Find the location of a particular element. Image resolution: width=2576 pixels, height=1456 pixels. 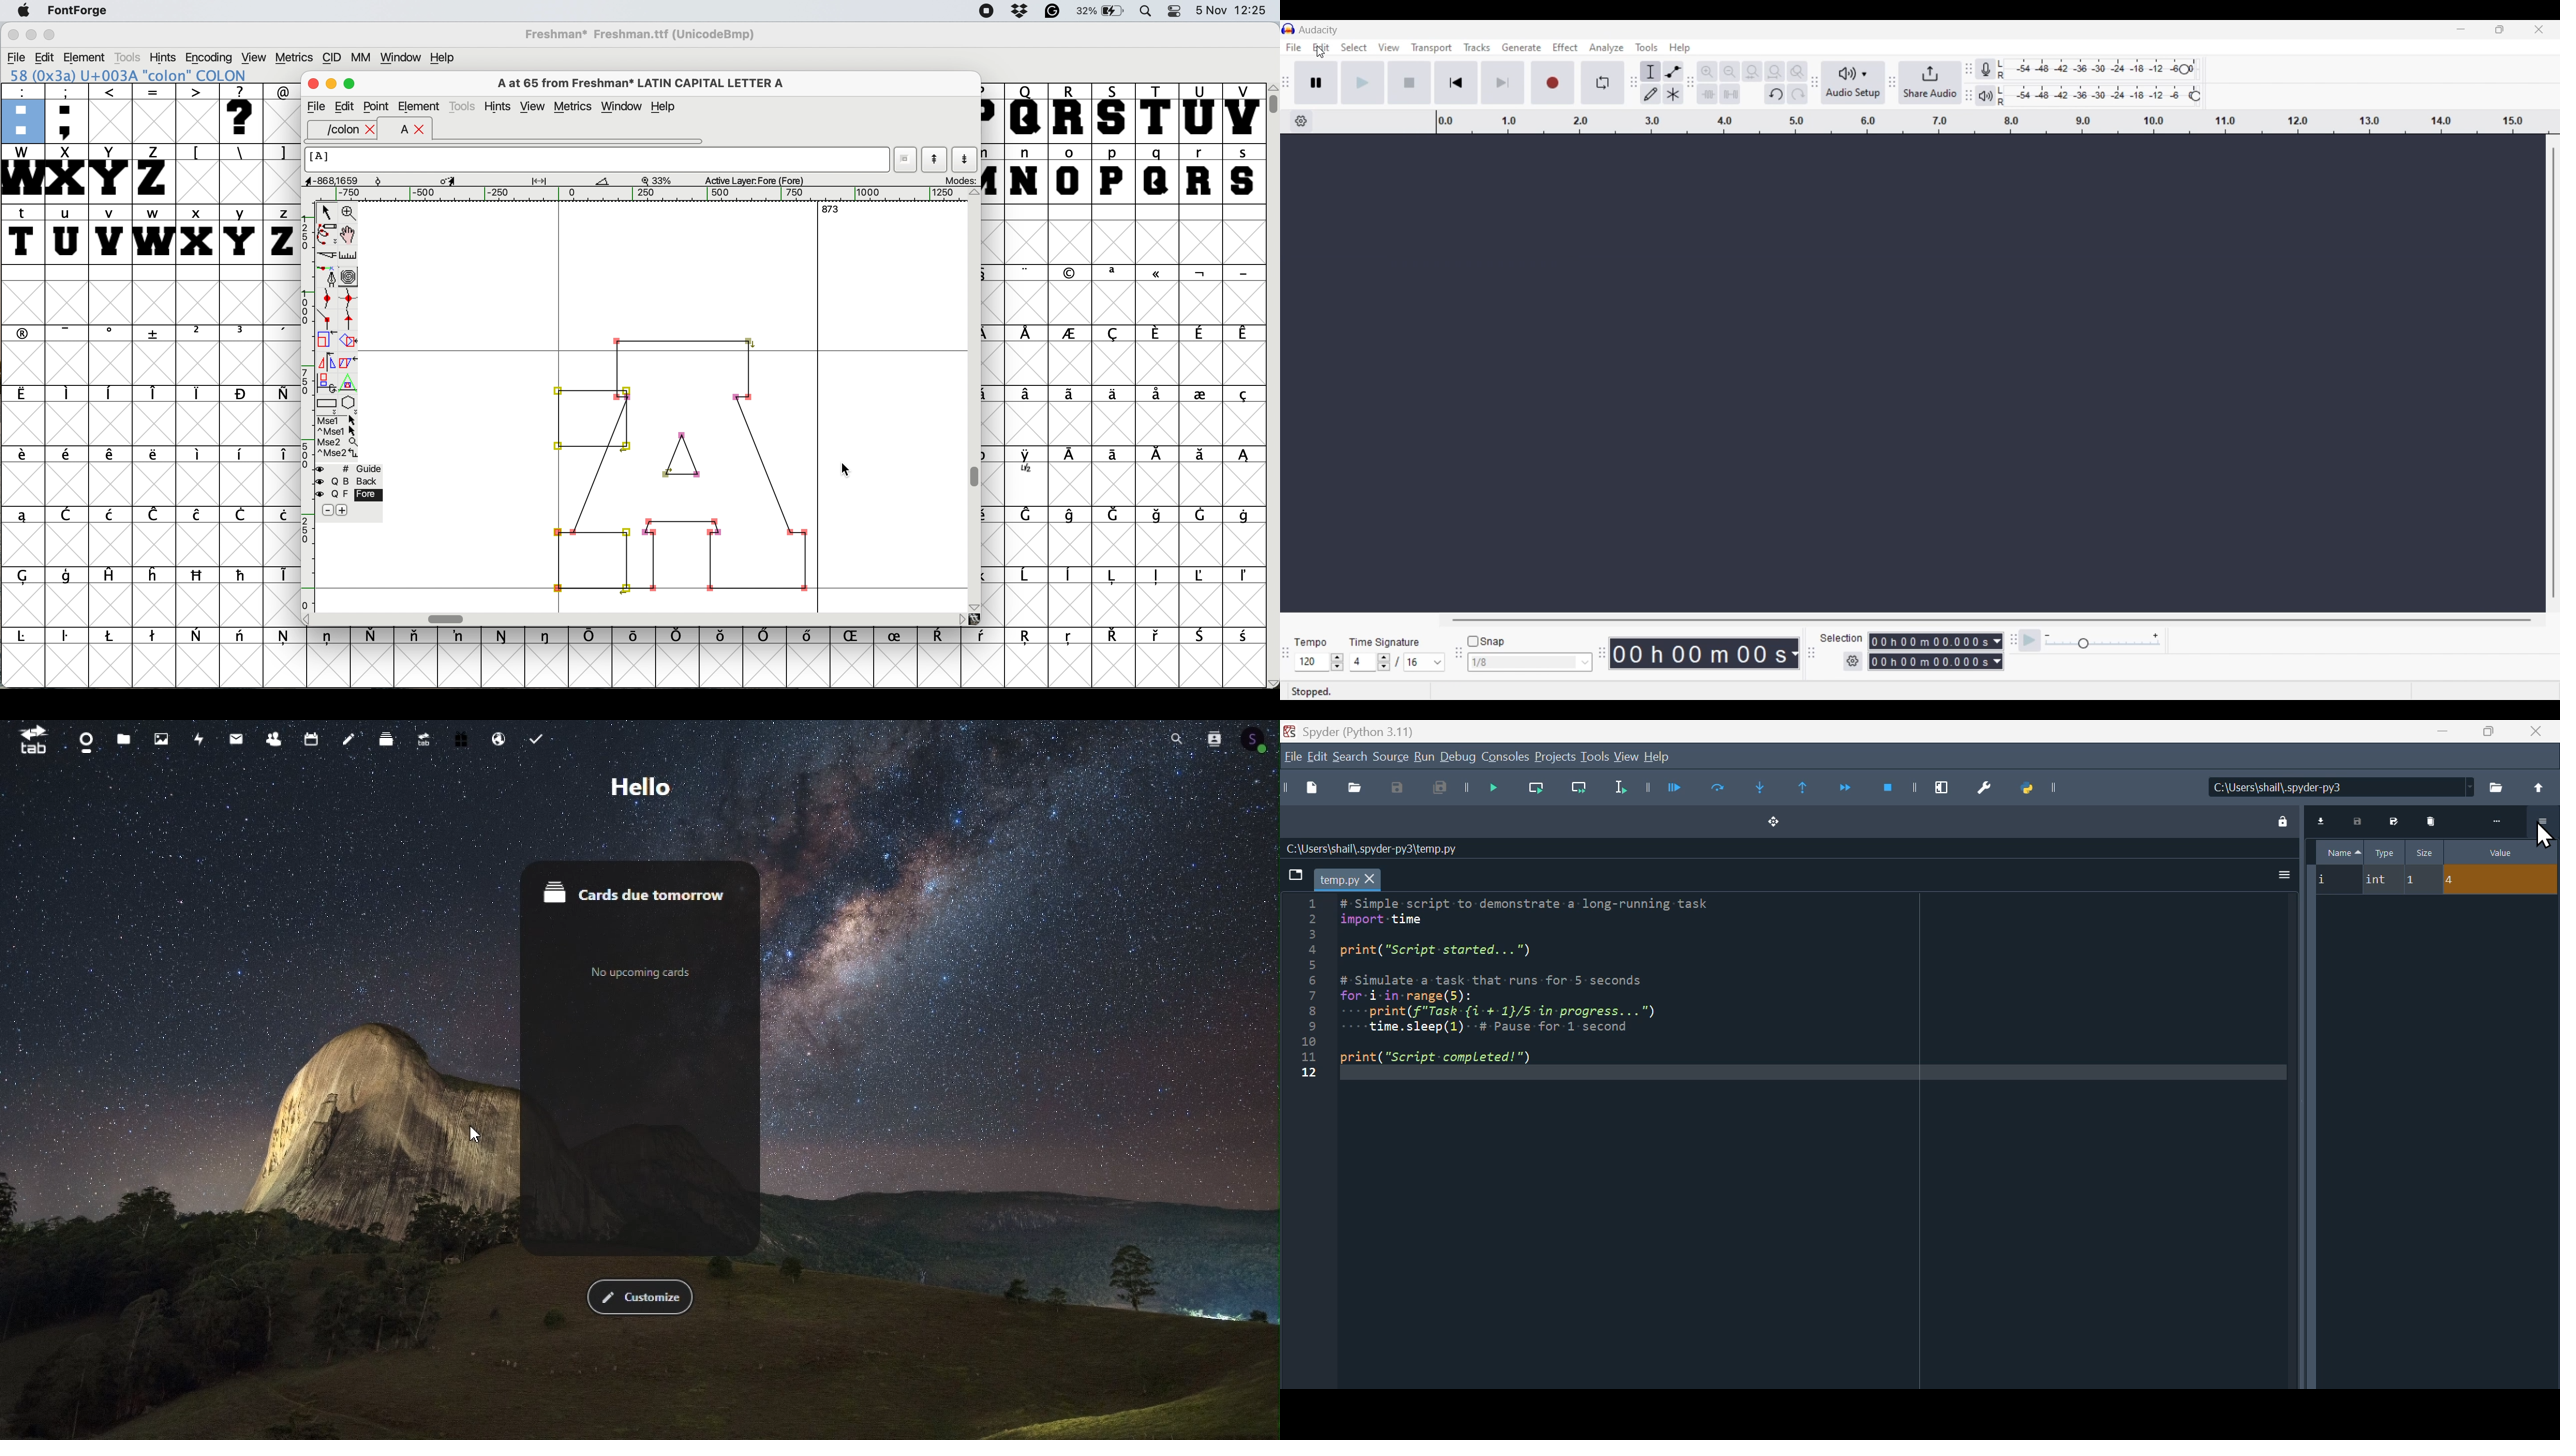

fontforge is located at coordinates (75, 11).